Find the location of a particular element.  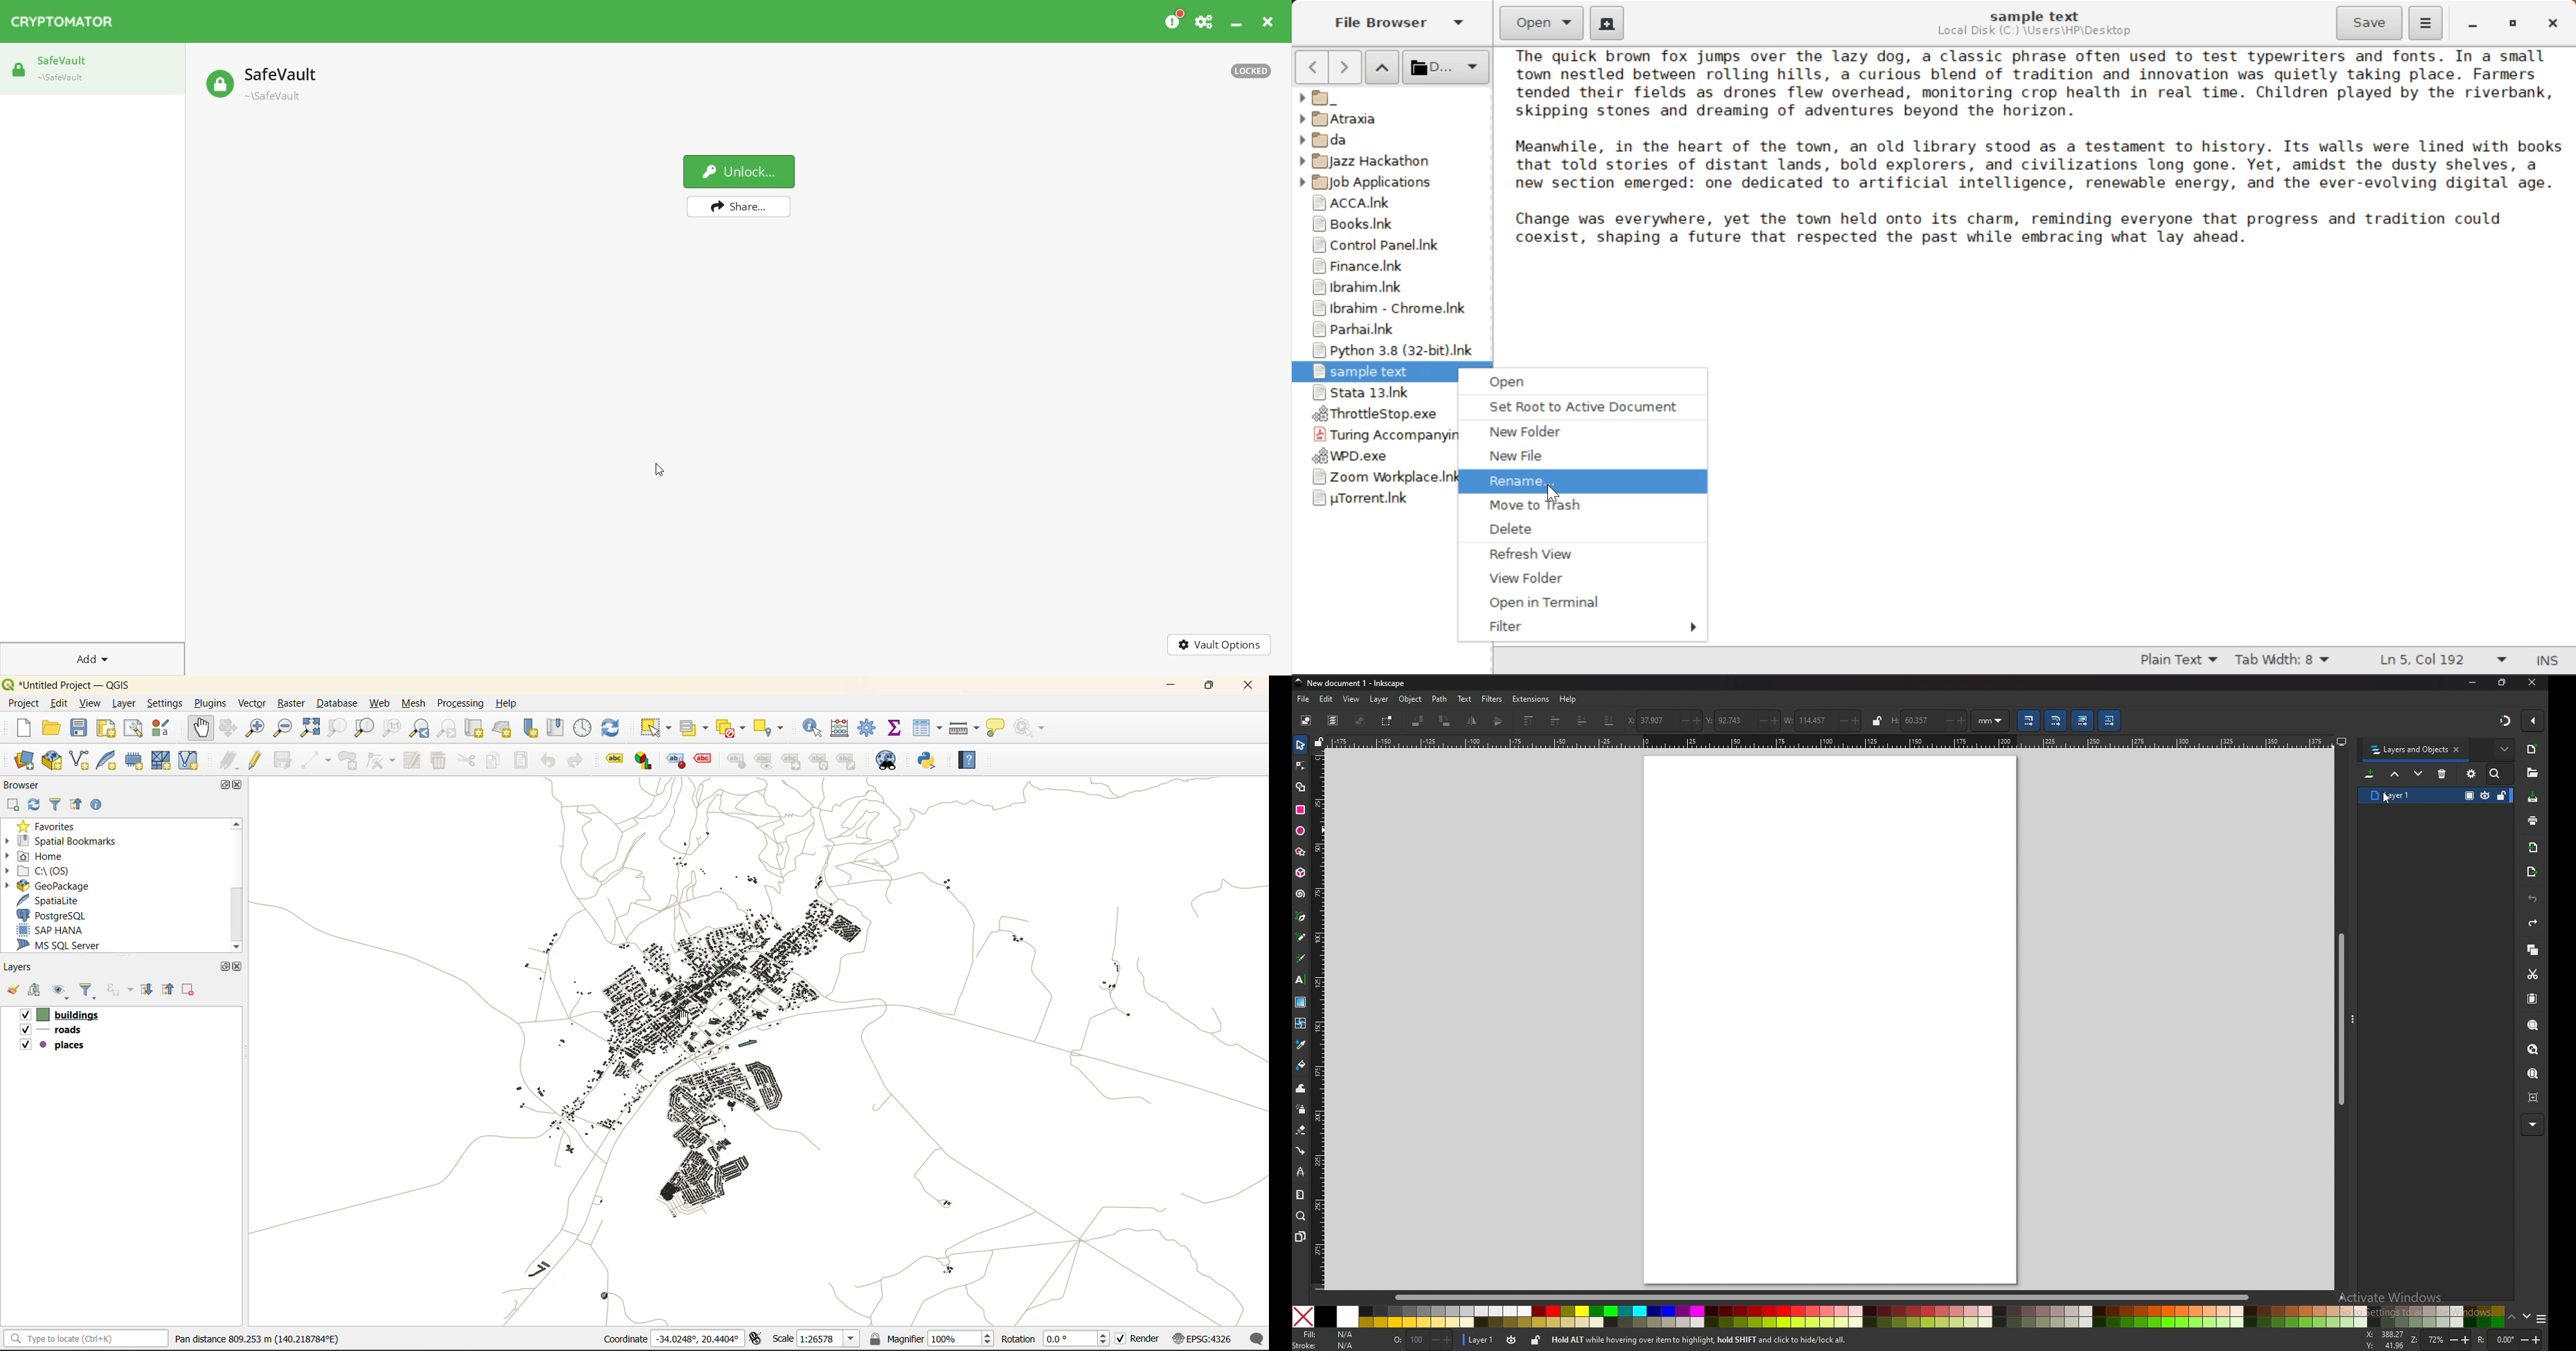

filter is located at coordinates (58, 804).